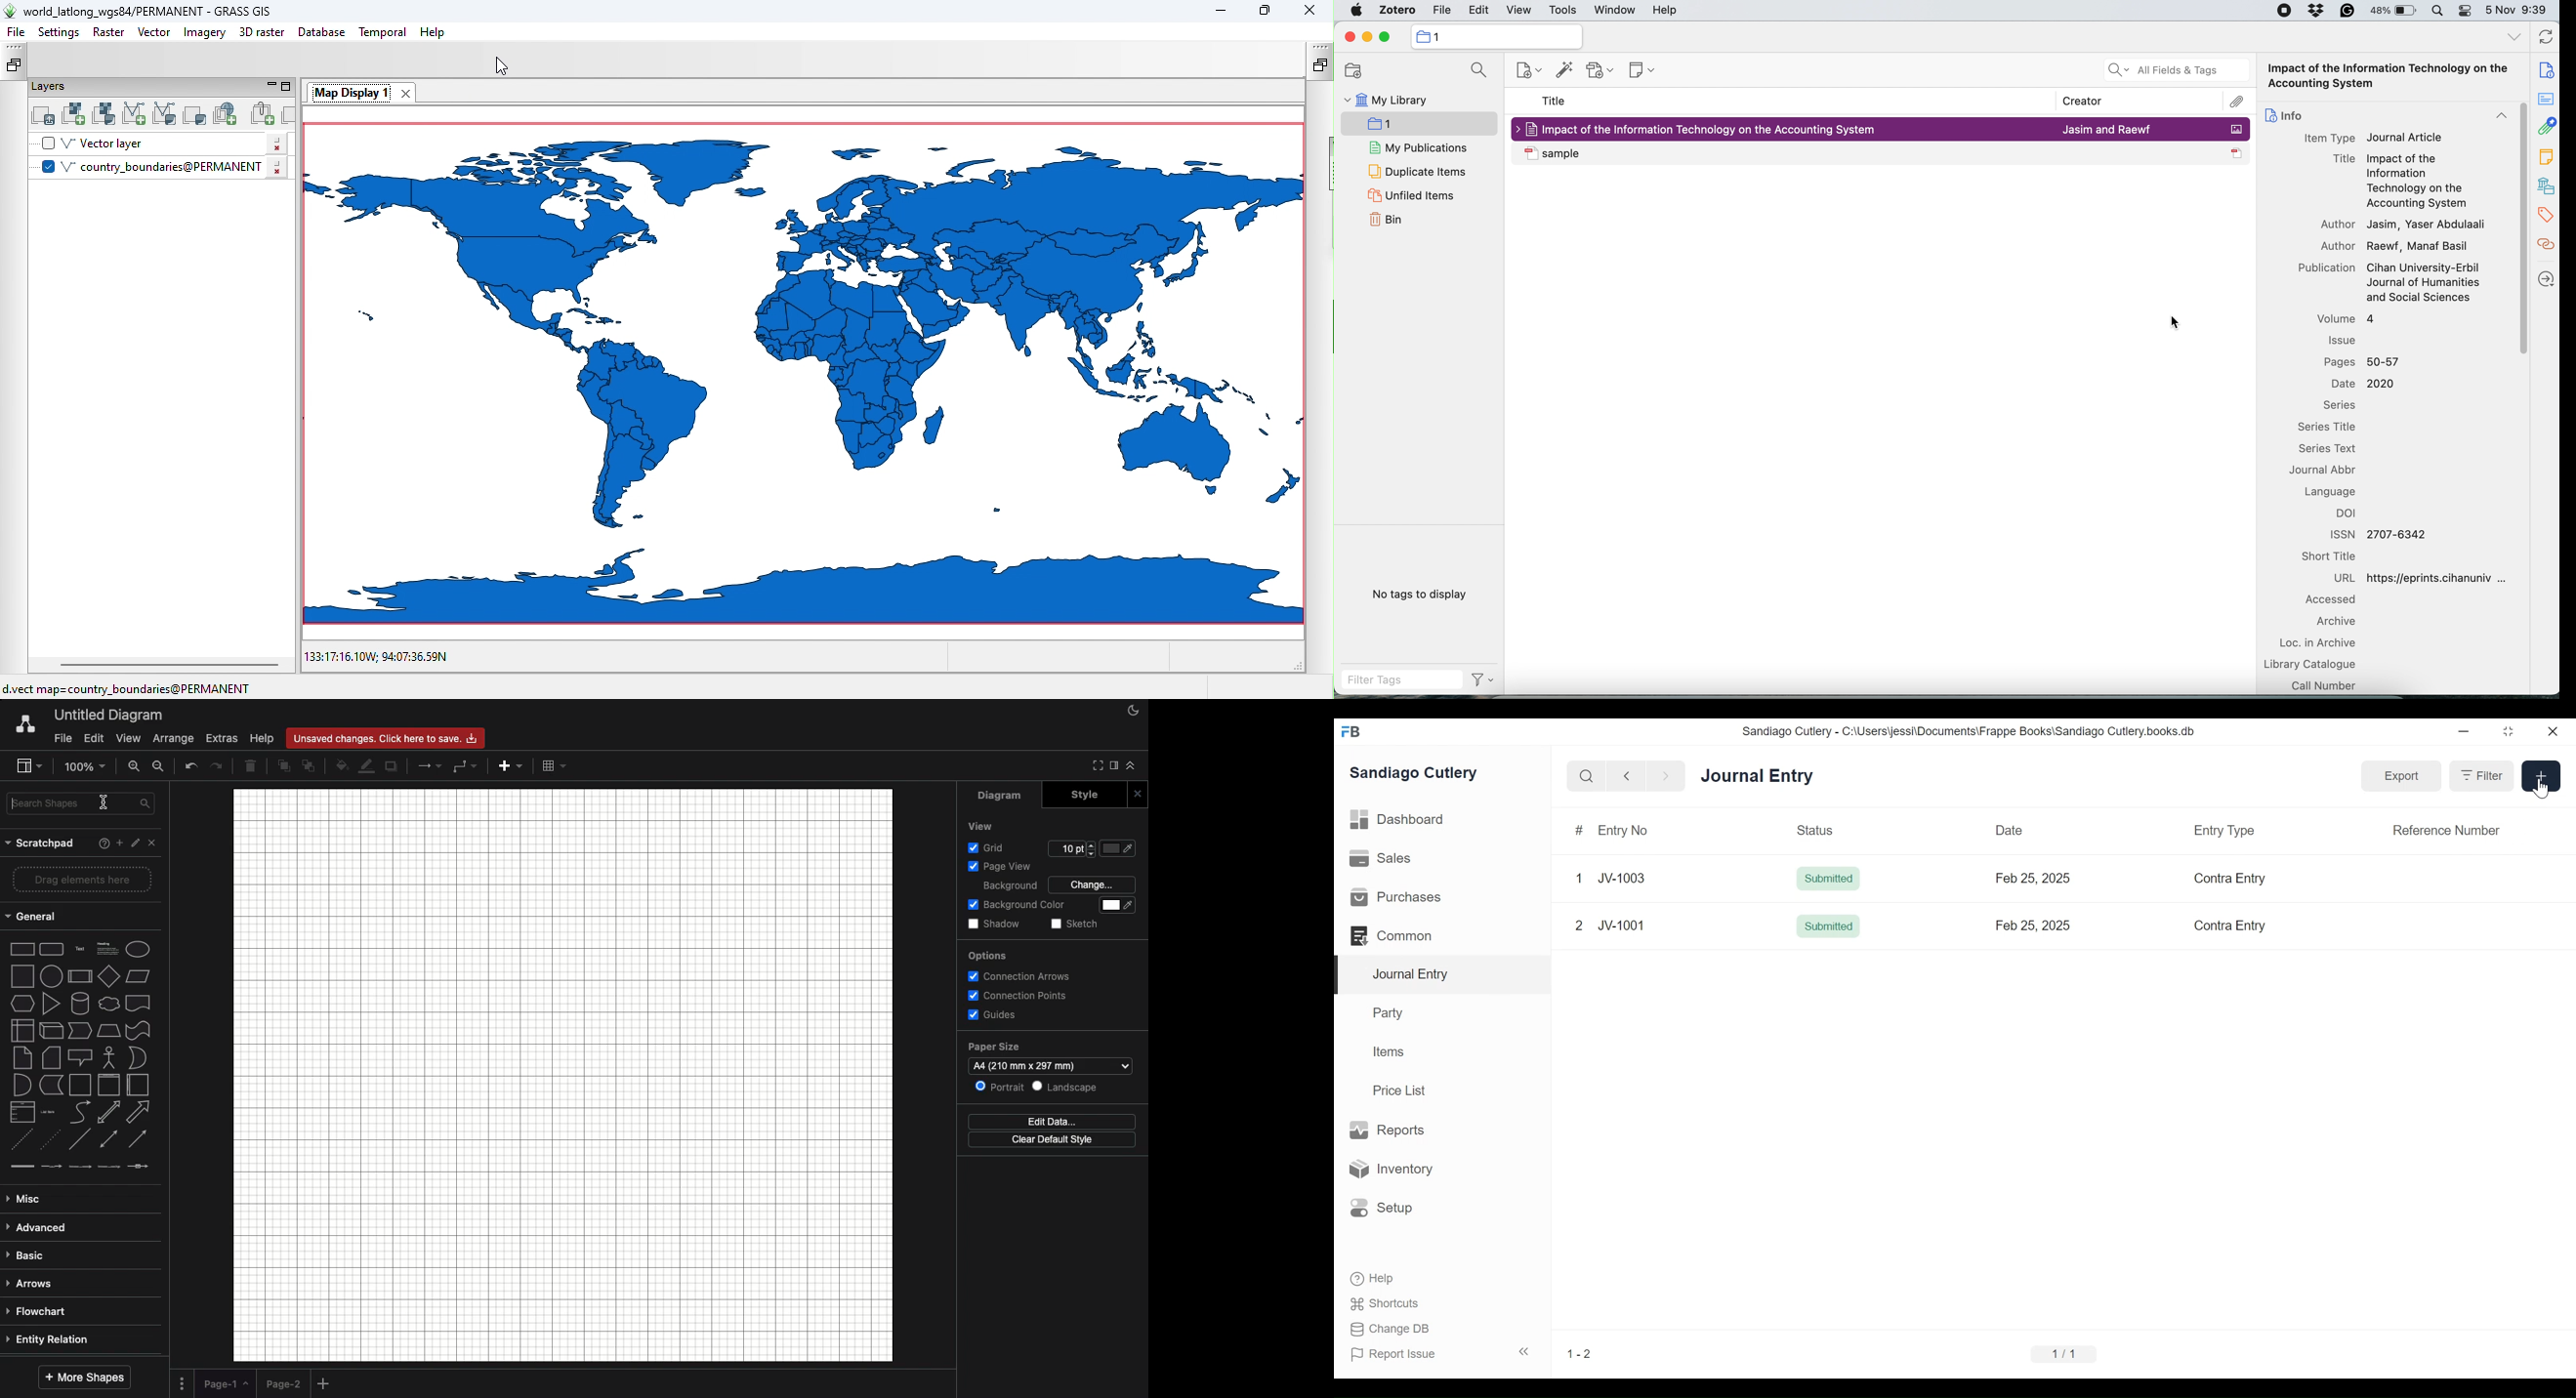  I want to click on Canvas, so click(563, 1075).